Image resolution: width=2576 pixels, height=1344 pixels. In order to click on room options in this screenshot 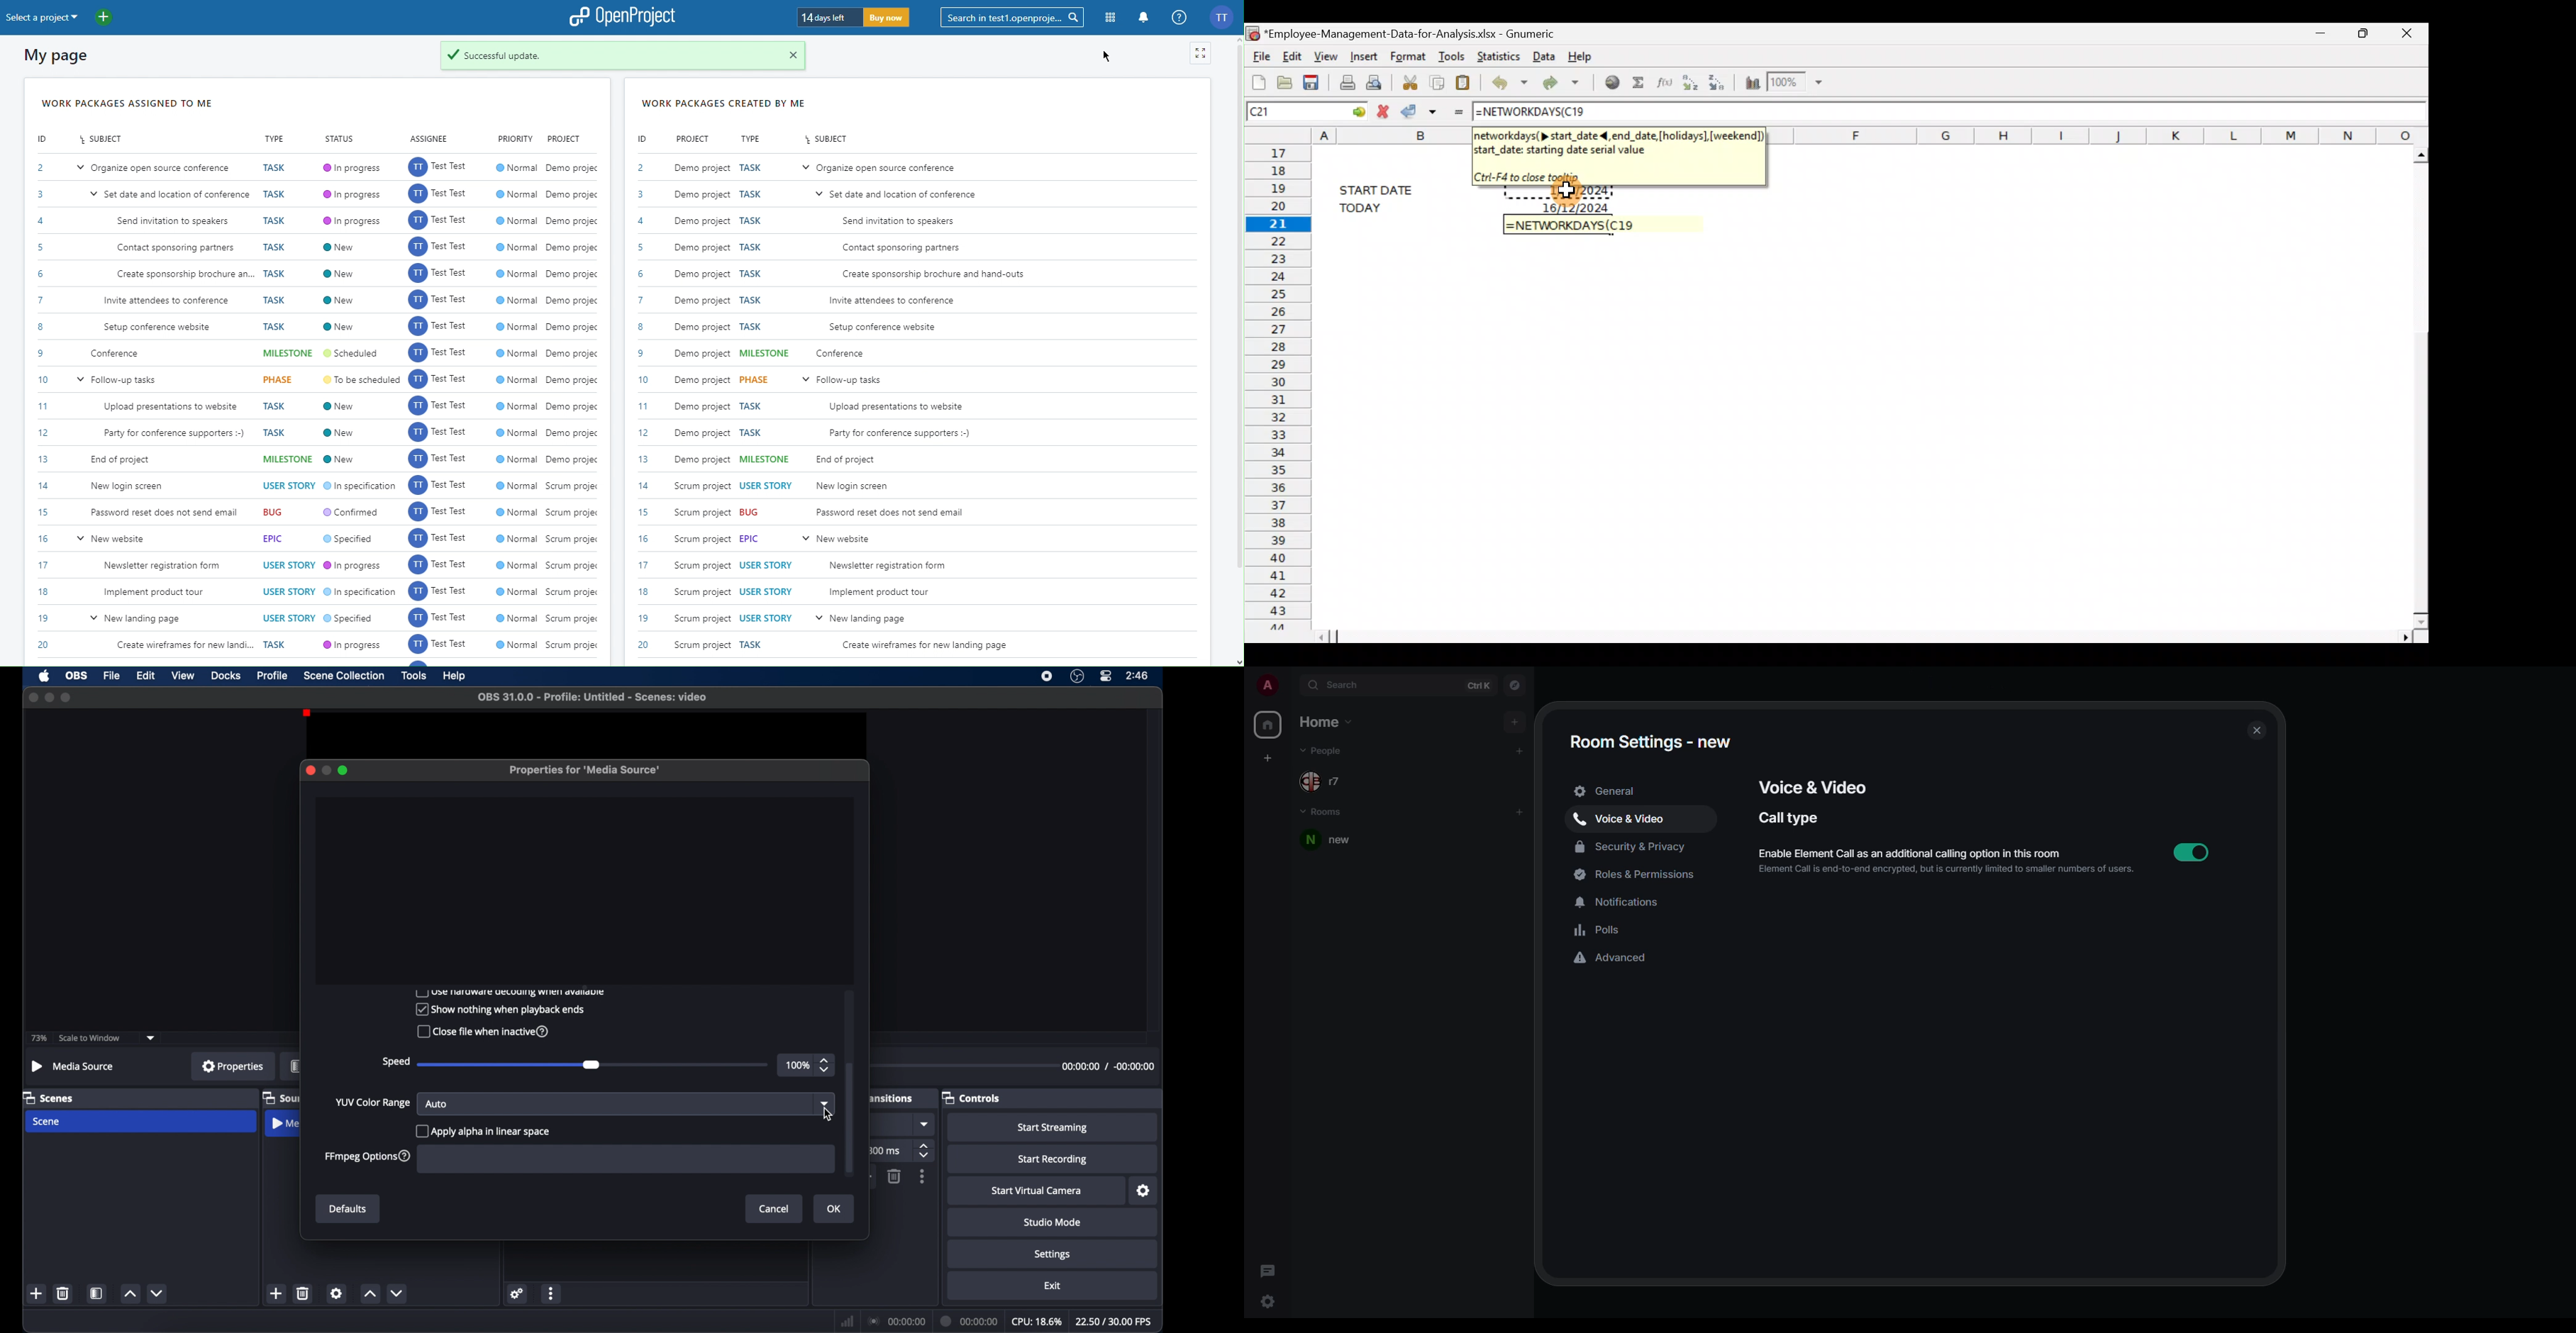, I will do `click(1527, 841)`.